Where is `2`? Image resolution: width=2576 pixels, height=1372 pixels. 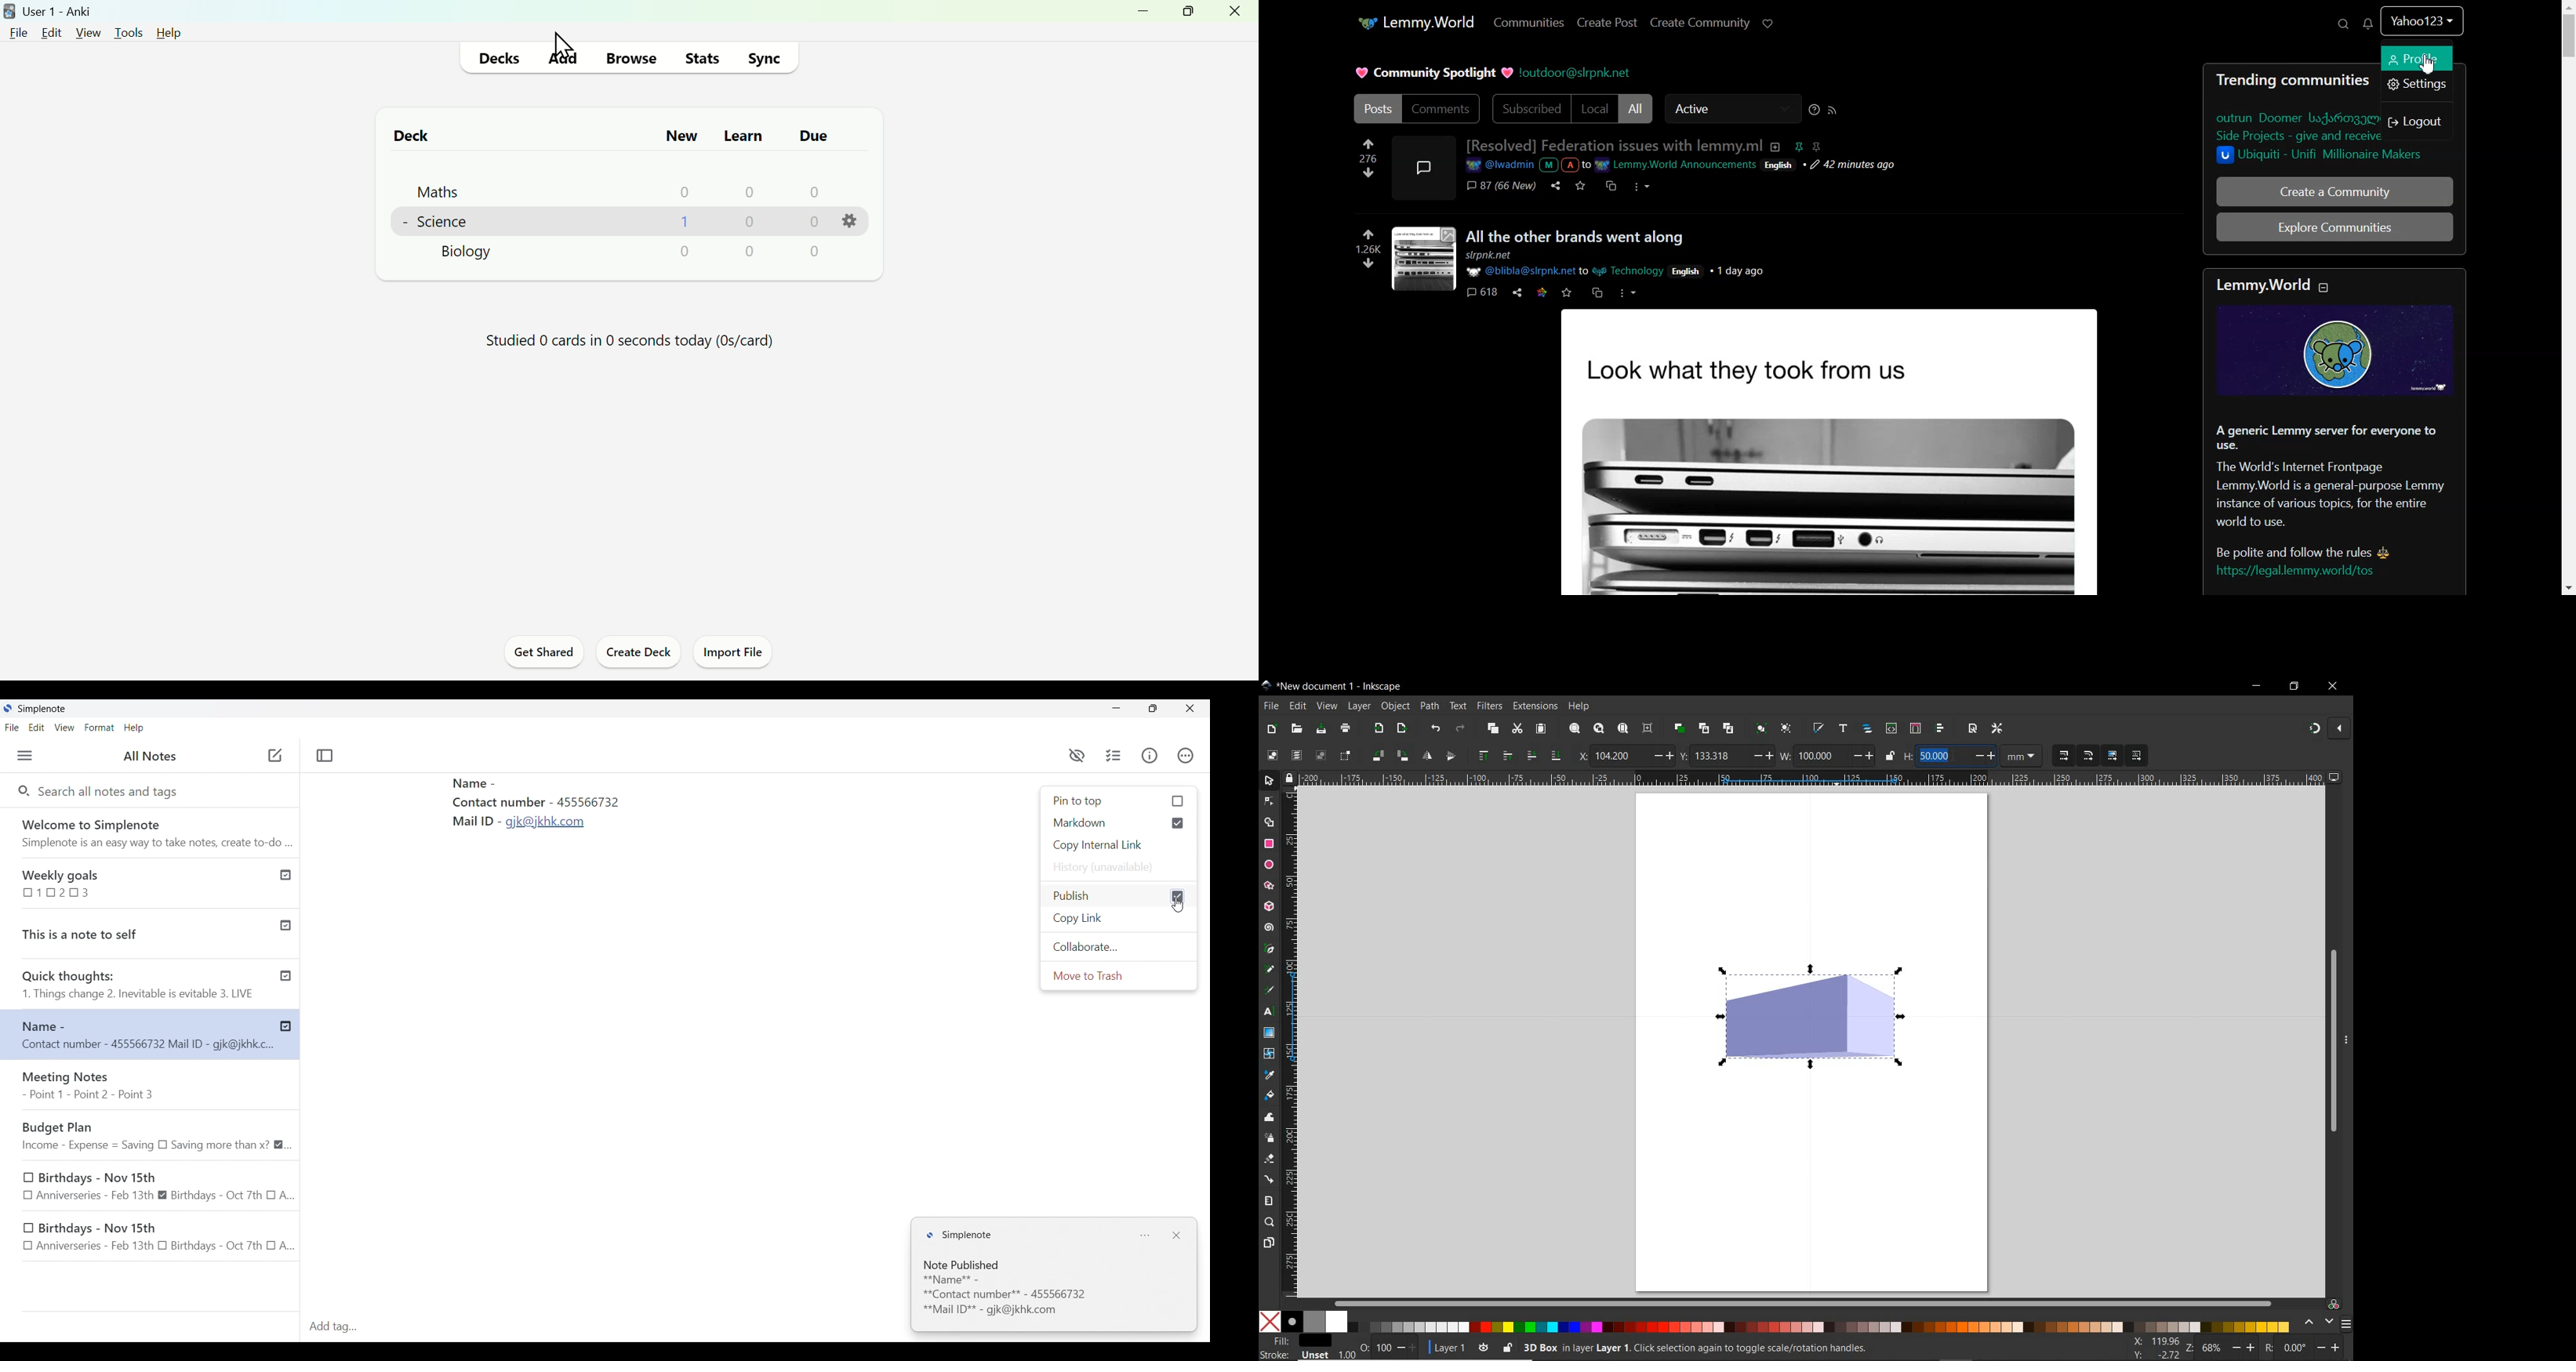 2 is located at coordinates (1543, 293).